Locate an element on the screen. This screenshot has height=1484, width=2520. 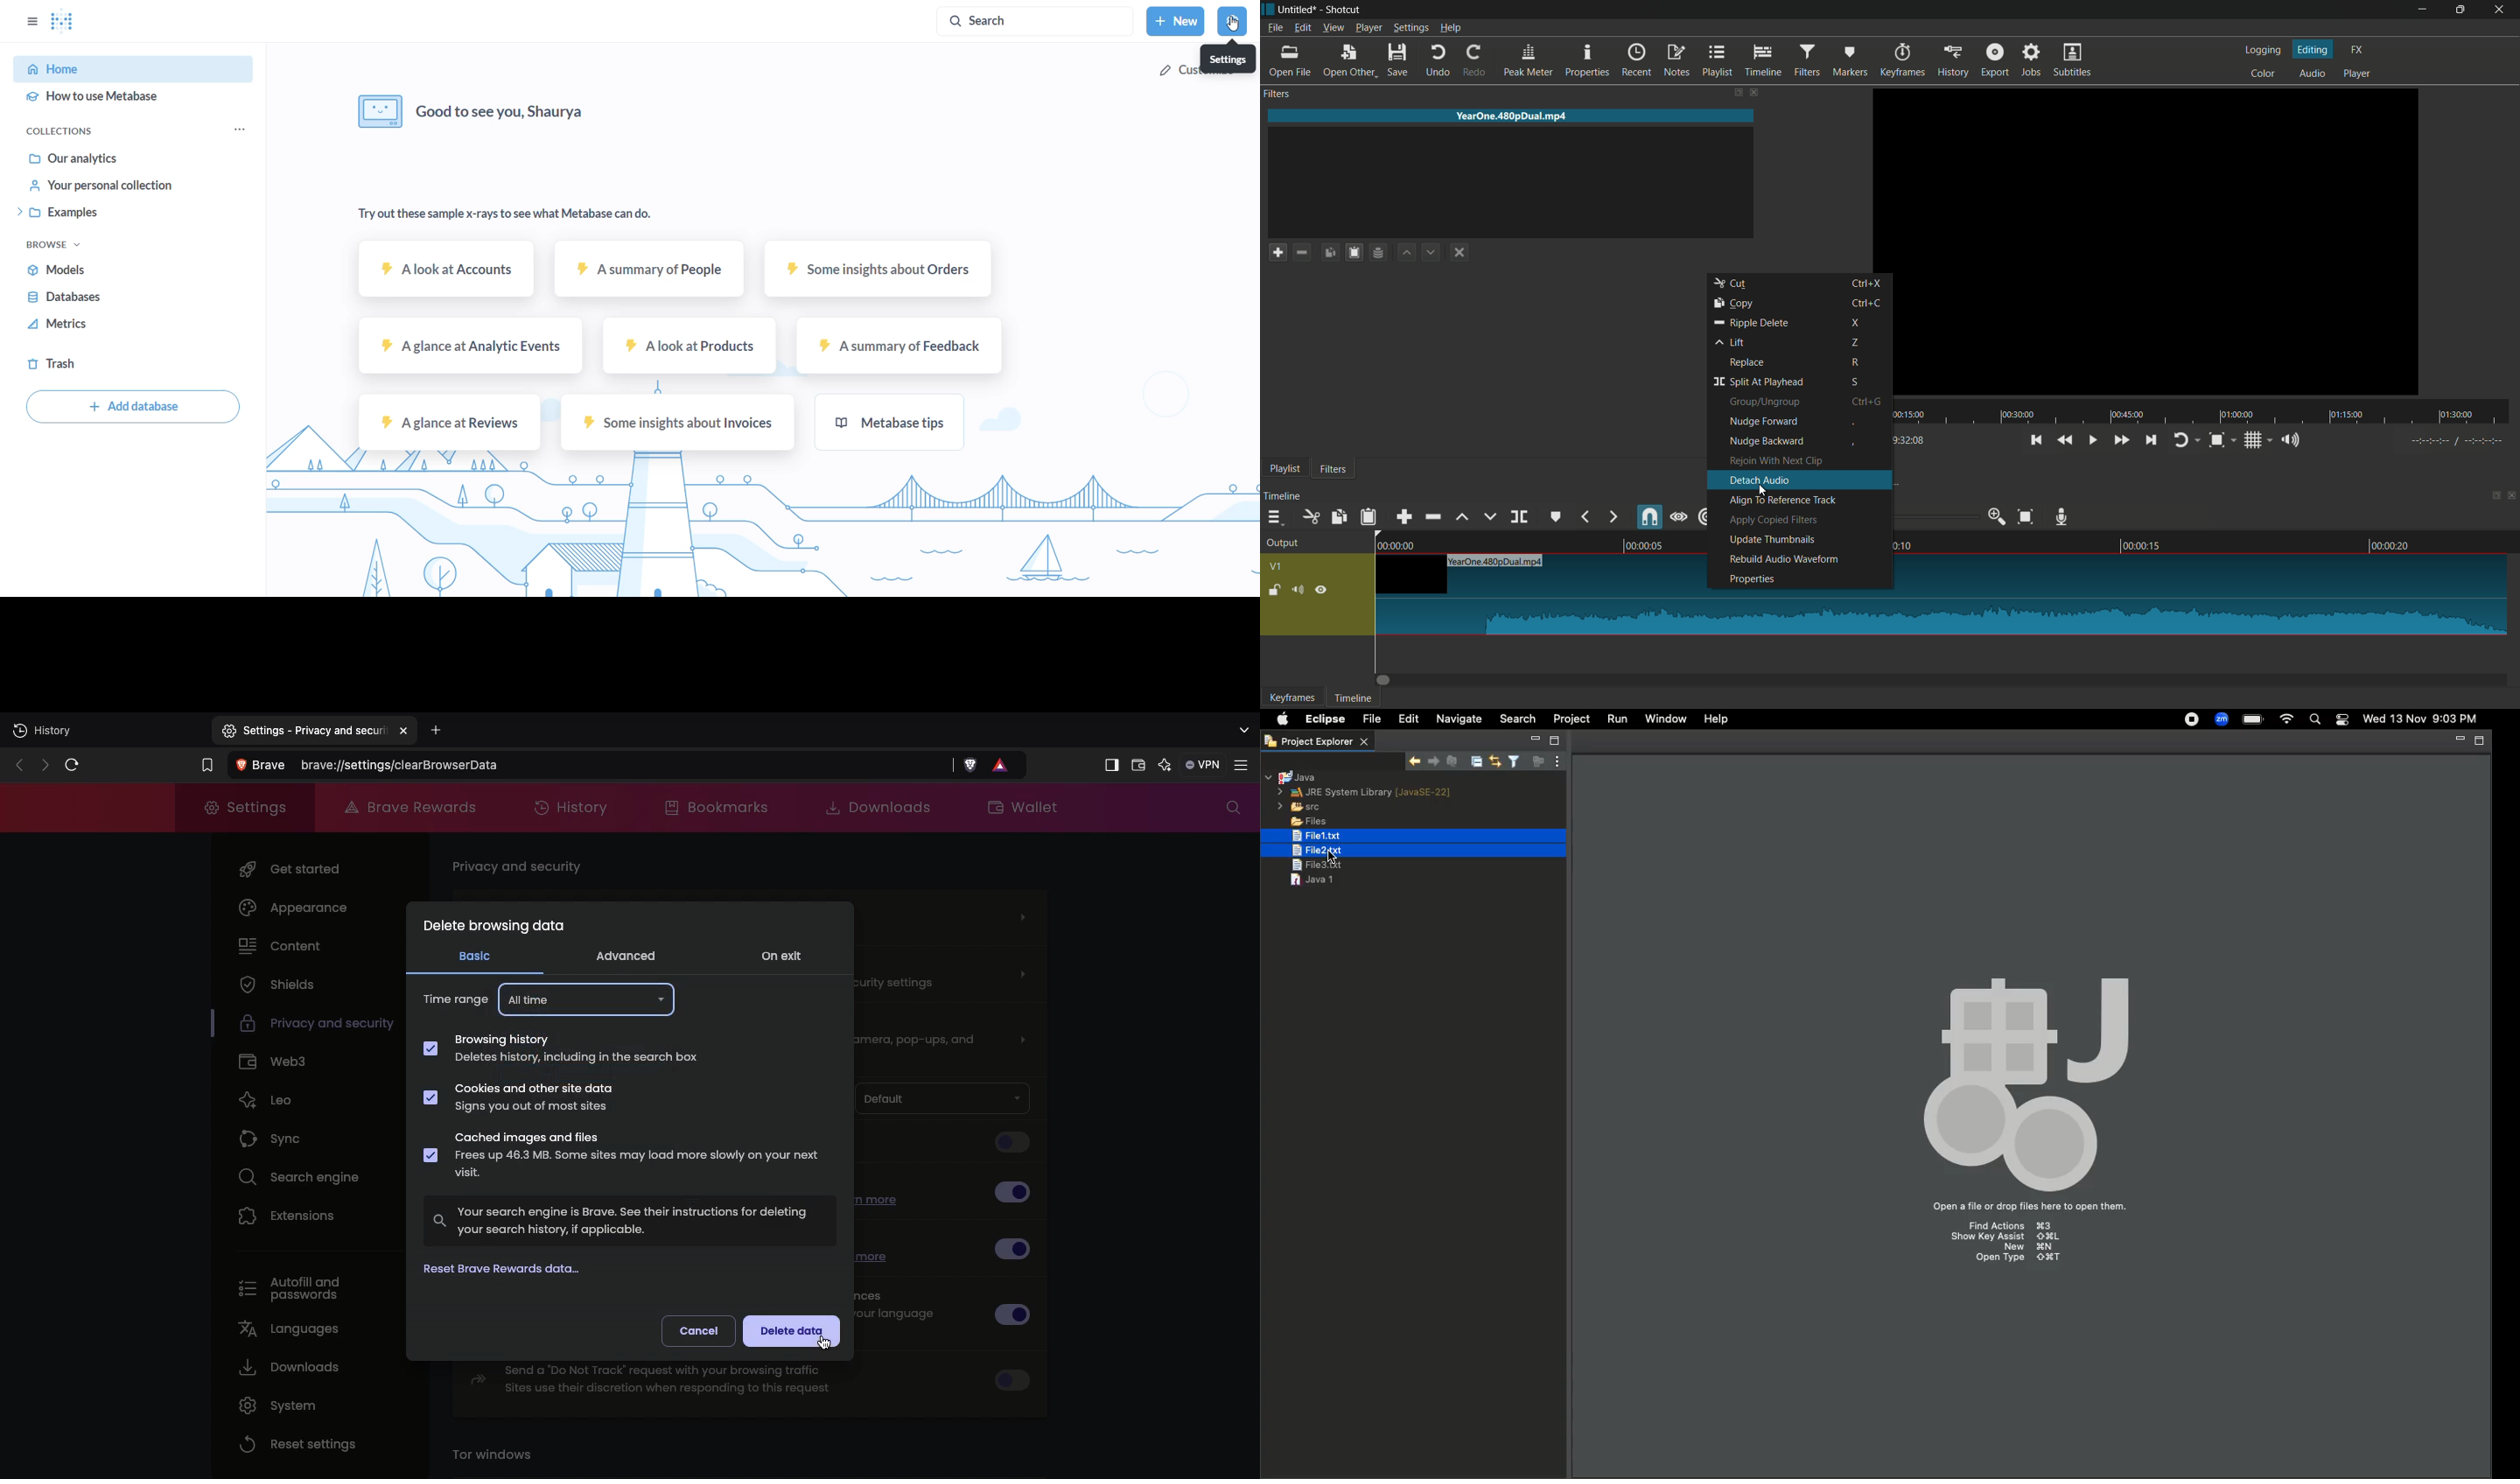
save filter set is located at coordinates (1379, 253).